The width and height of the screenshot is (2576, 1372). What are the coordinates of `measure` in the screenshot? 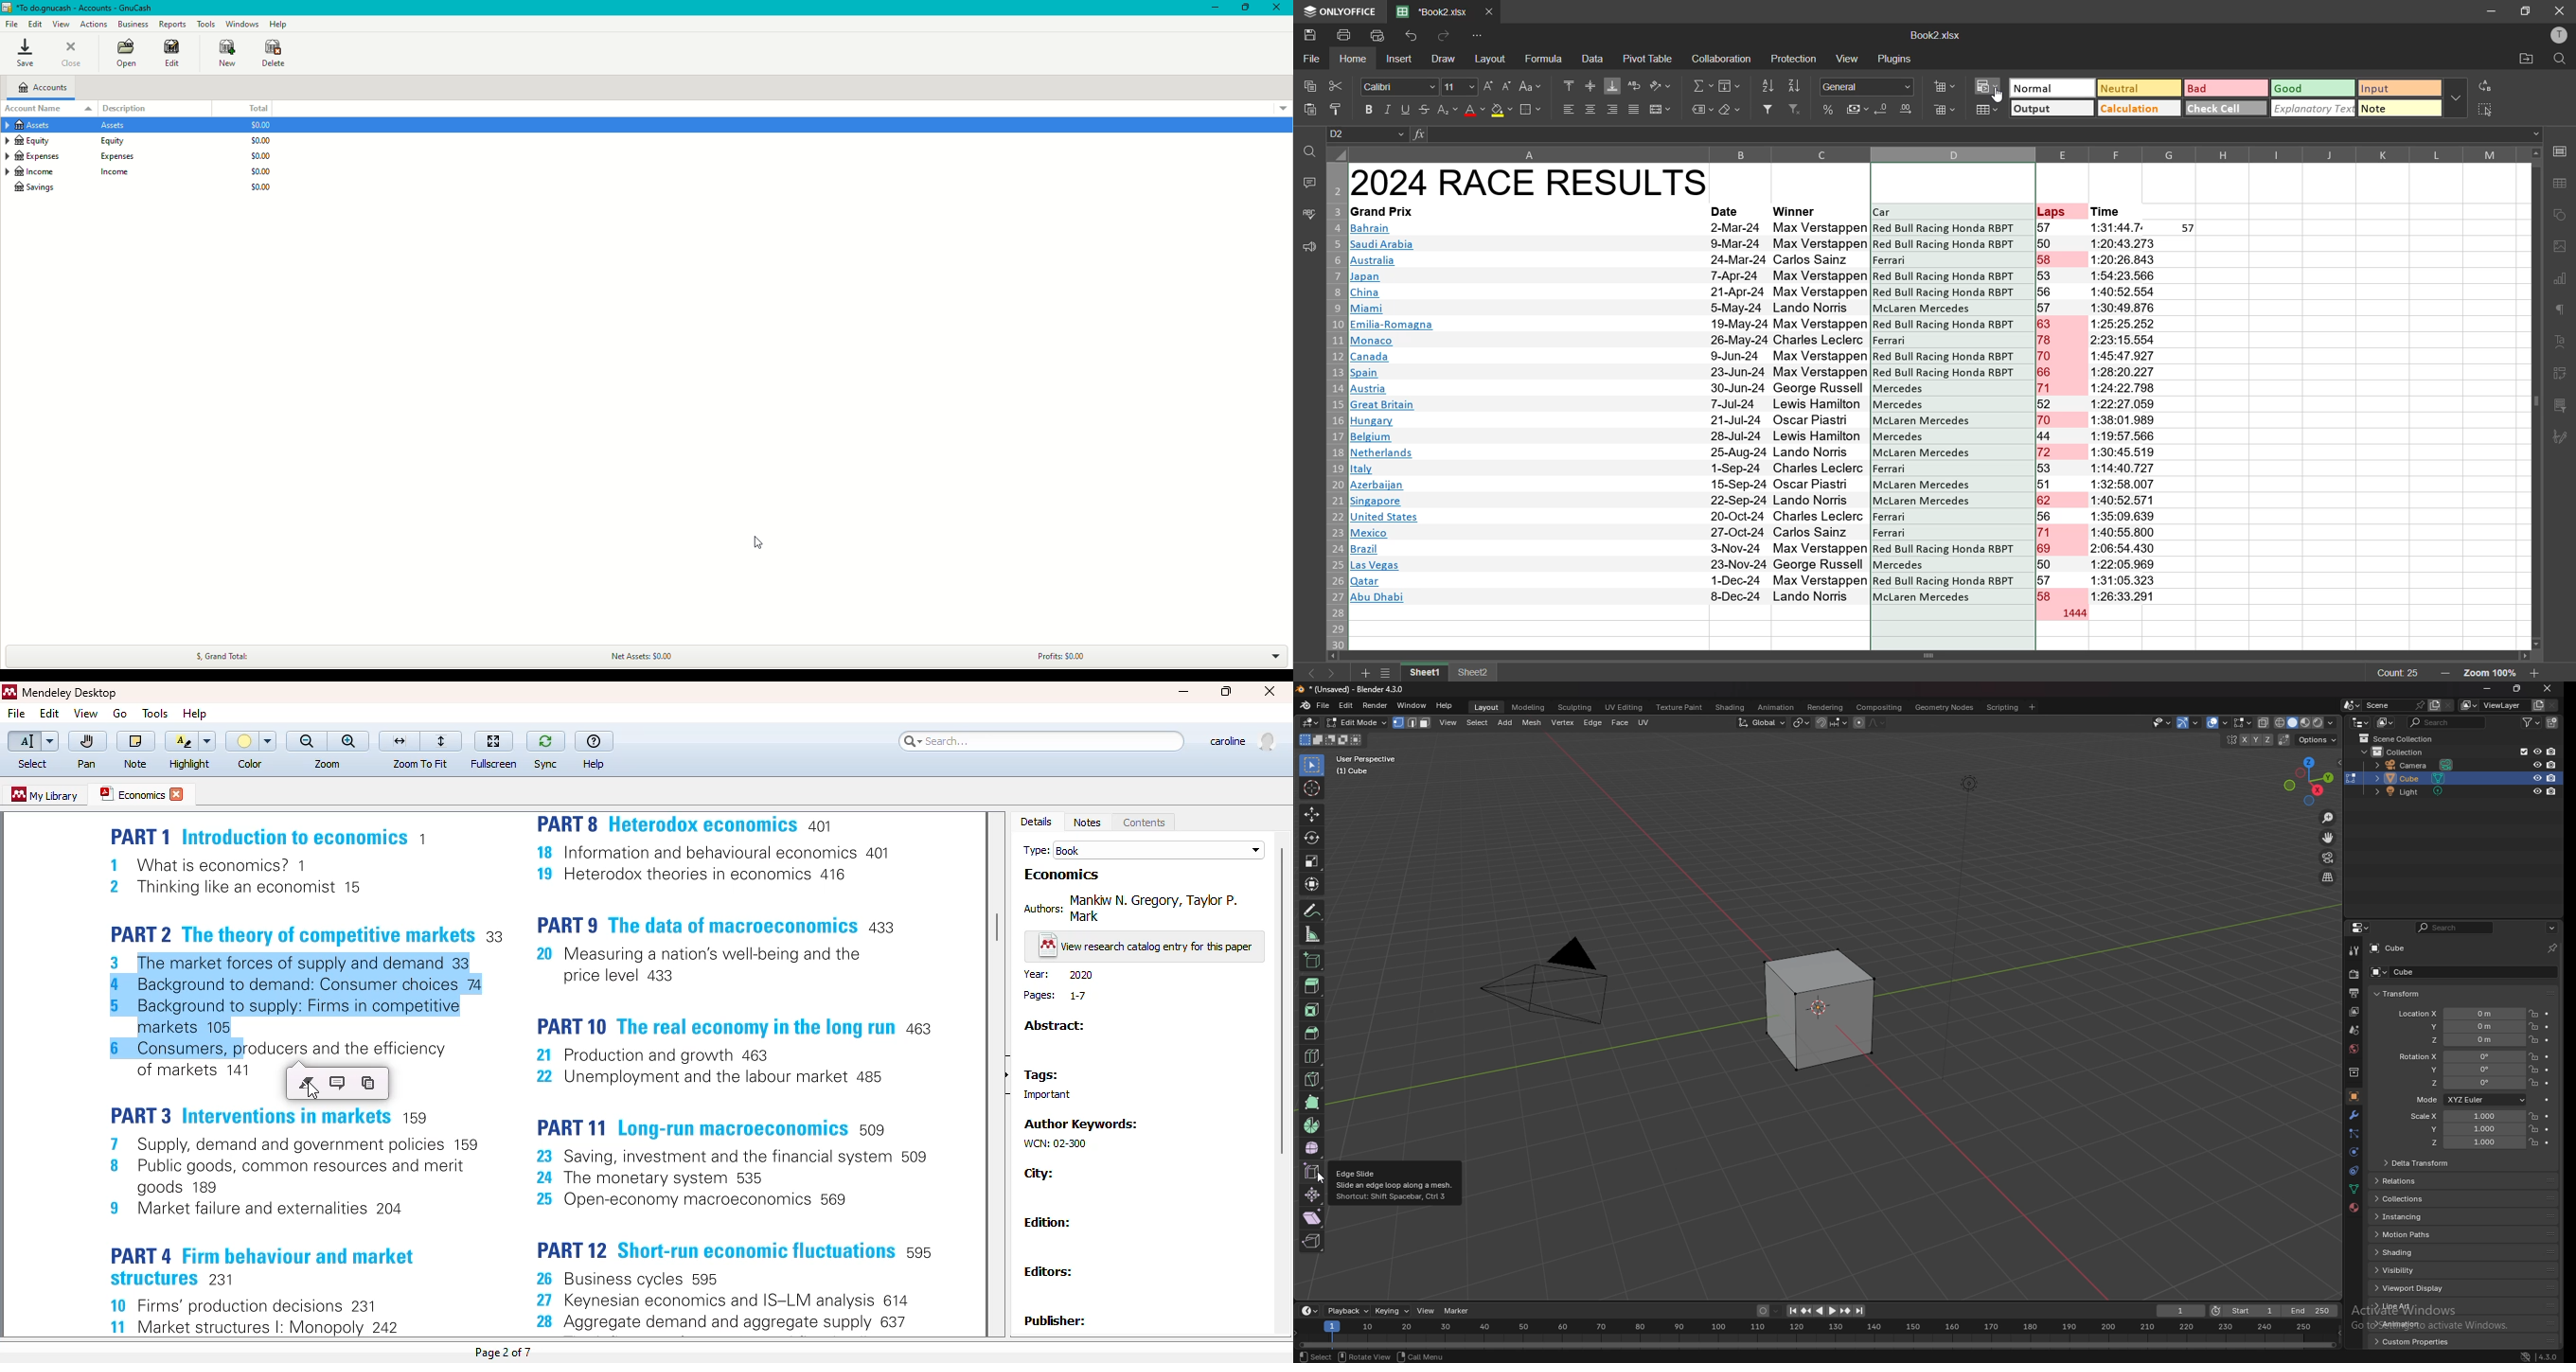 It's located at (1312, 934).